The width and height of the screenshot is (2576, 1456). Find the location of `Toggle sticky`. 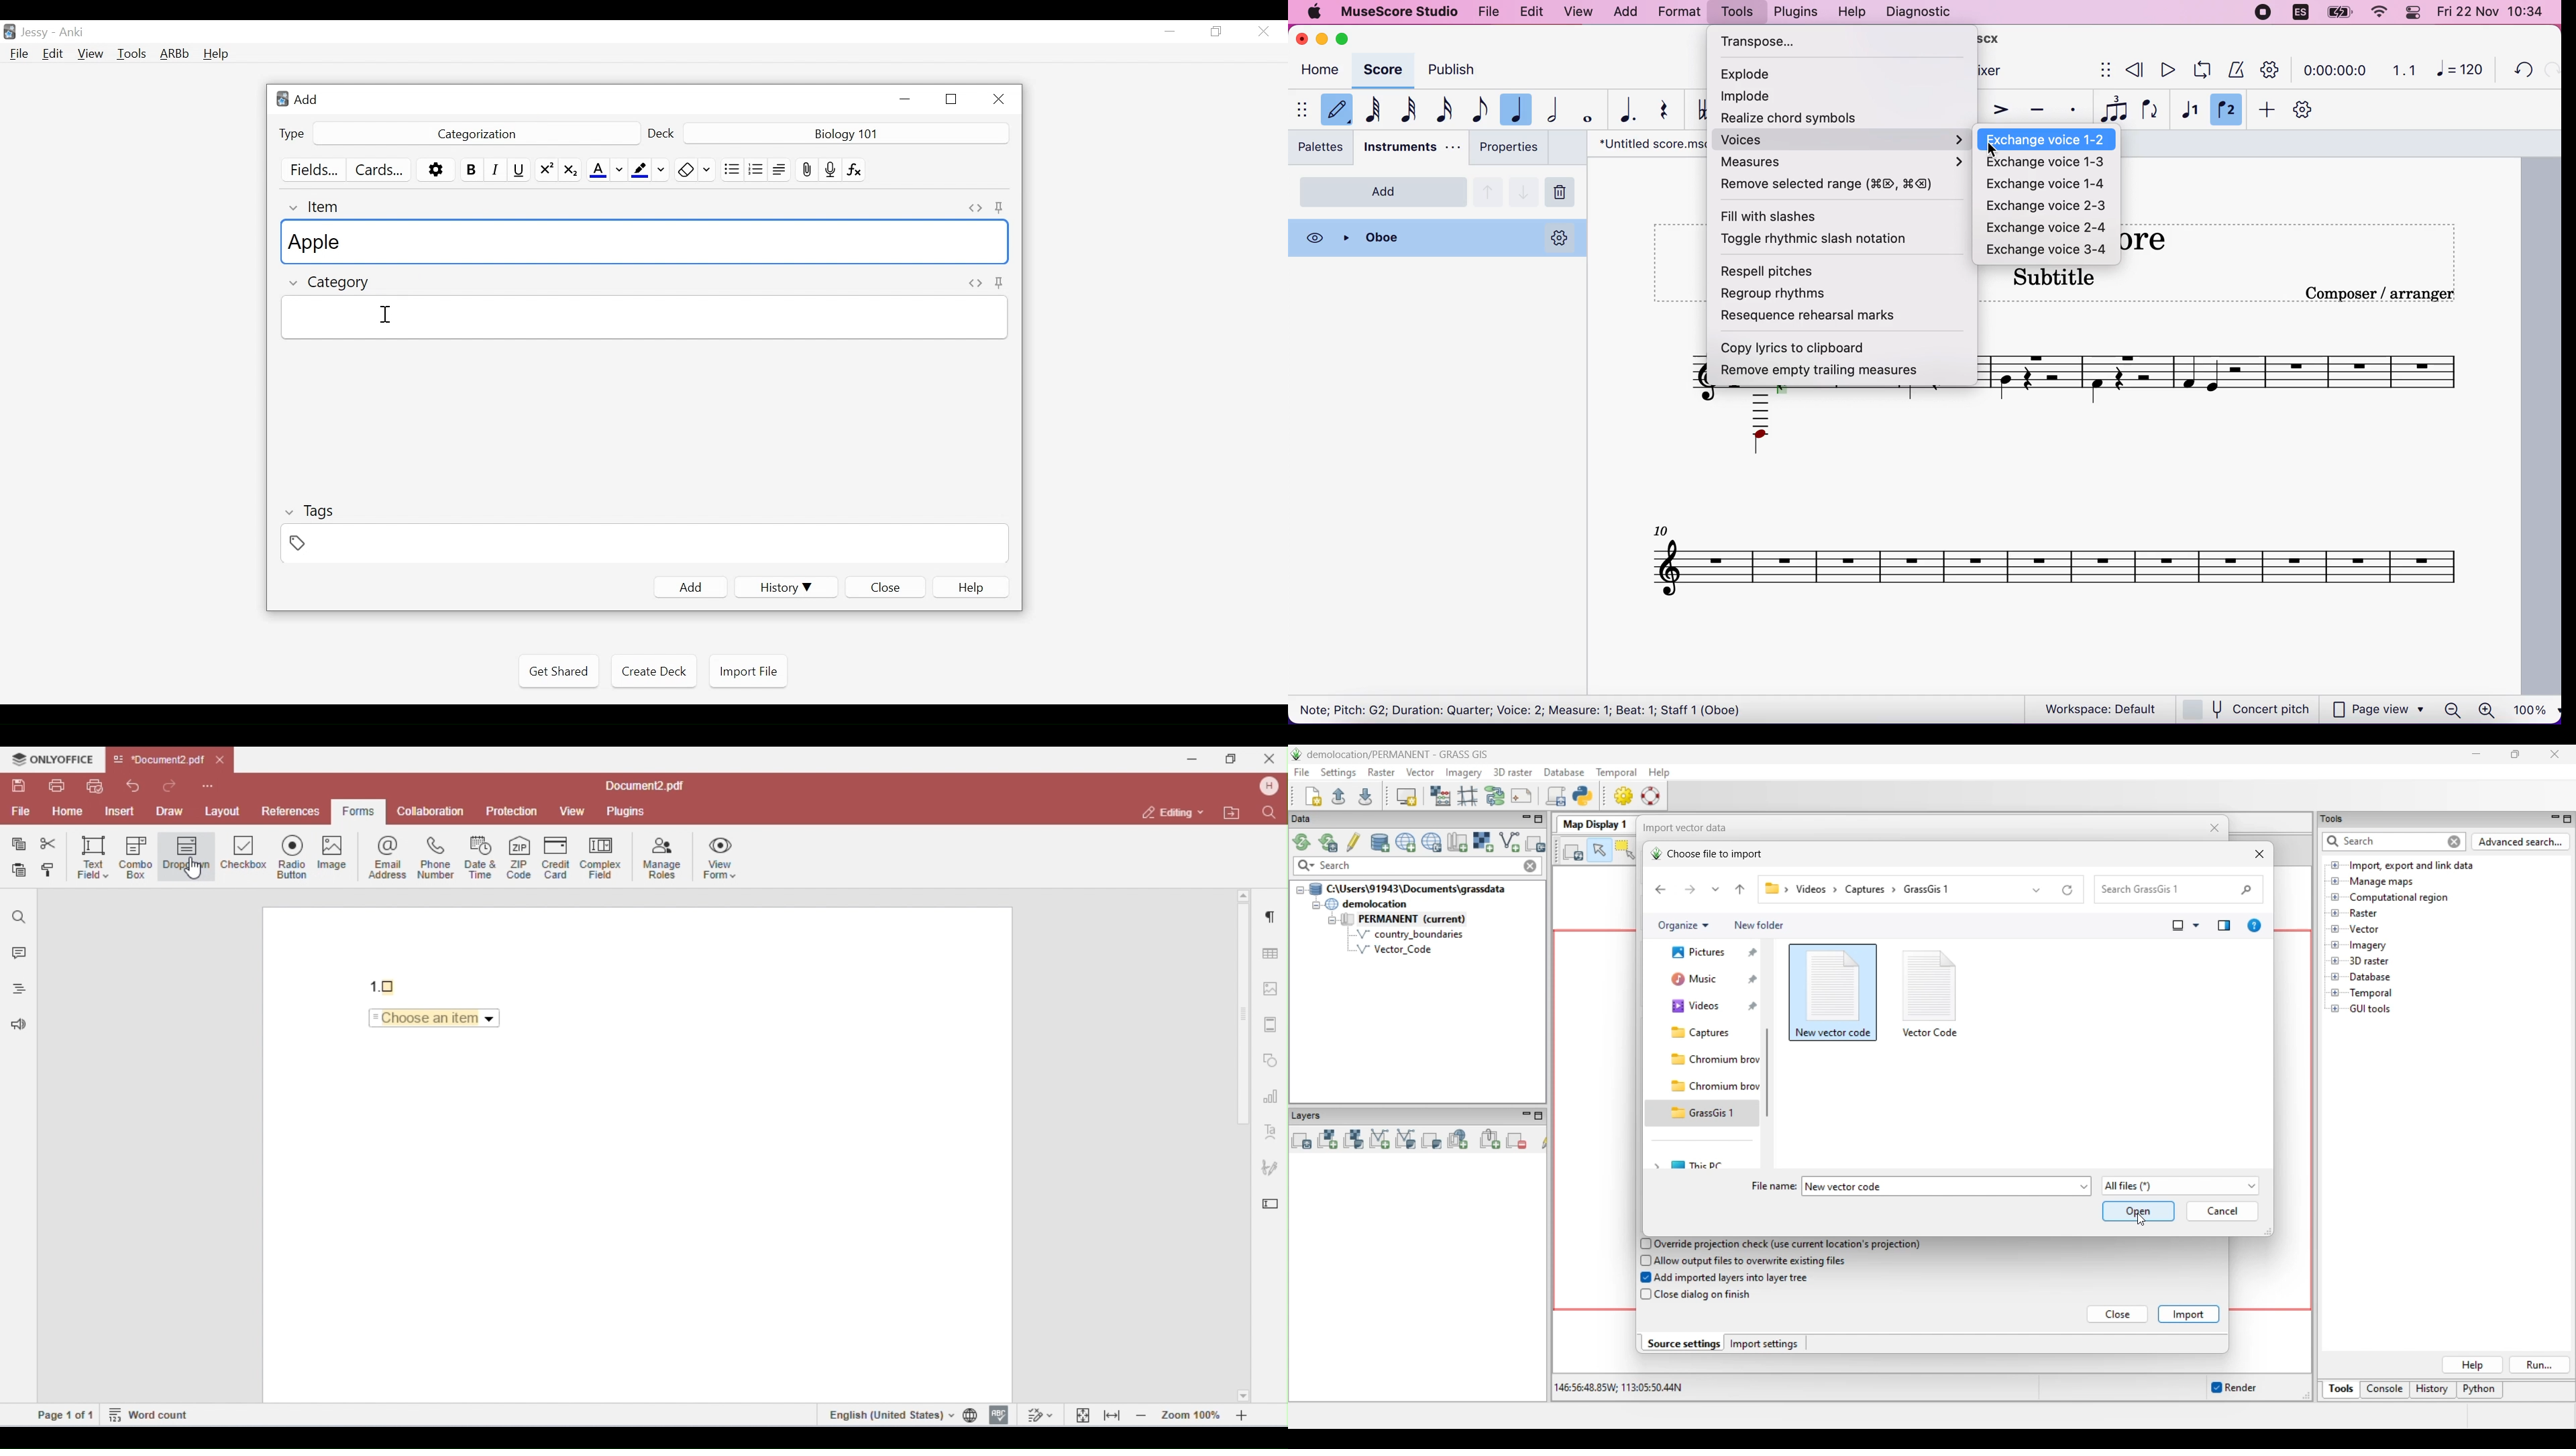

Toggle sticky is located at coordinates (1001, 282).